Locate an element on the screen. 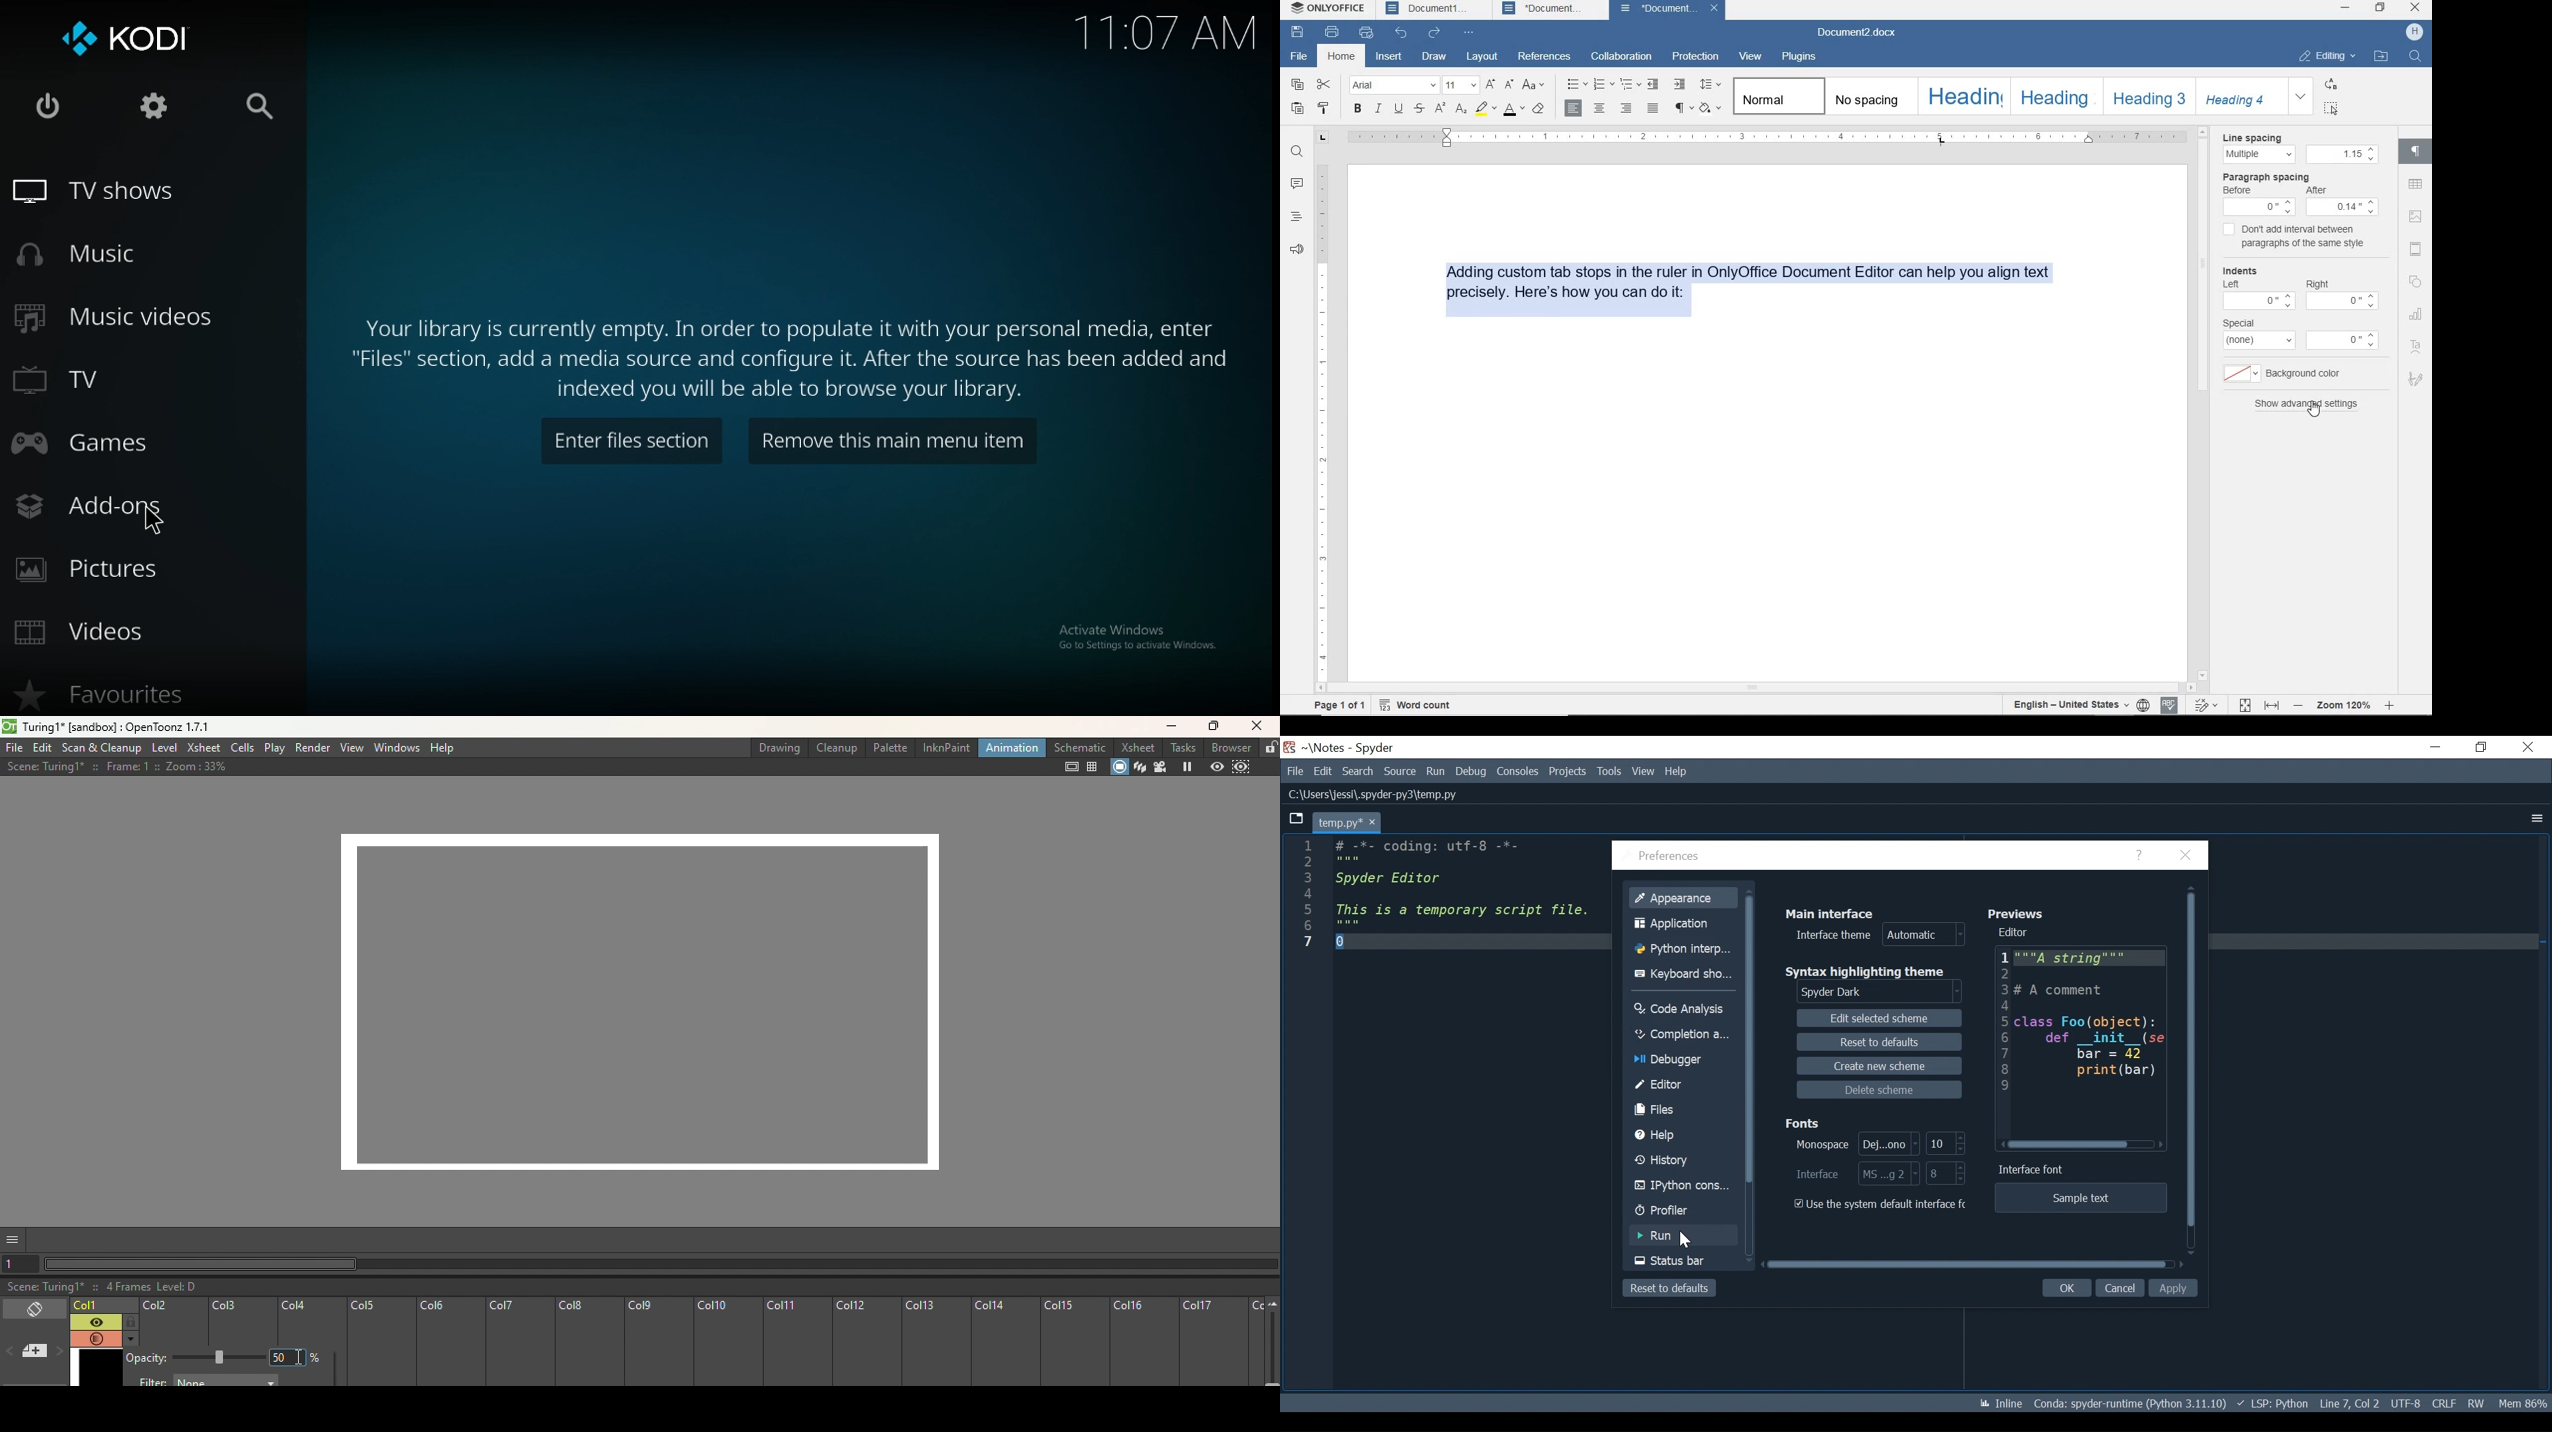 The width and height of the screenshot is (2576, 1456). set document language is located at coordinates (2143, 704).